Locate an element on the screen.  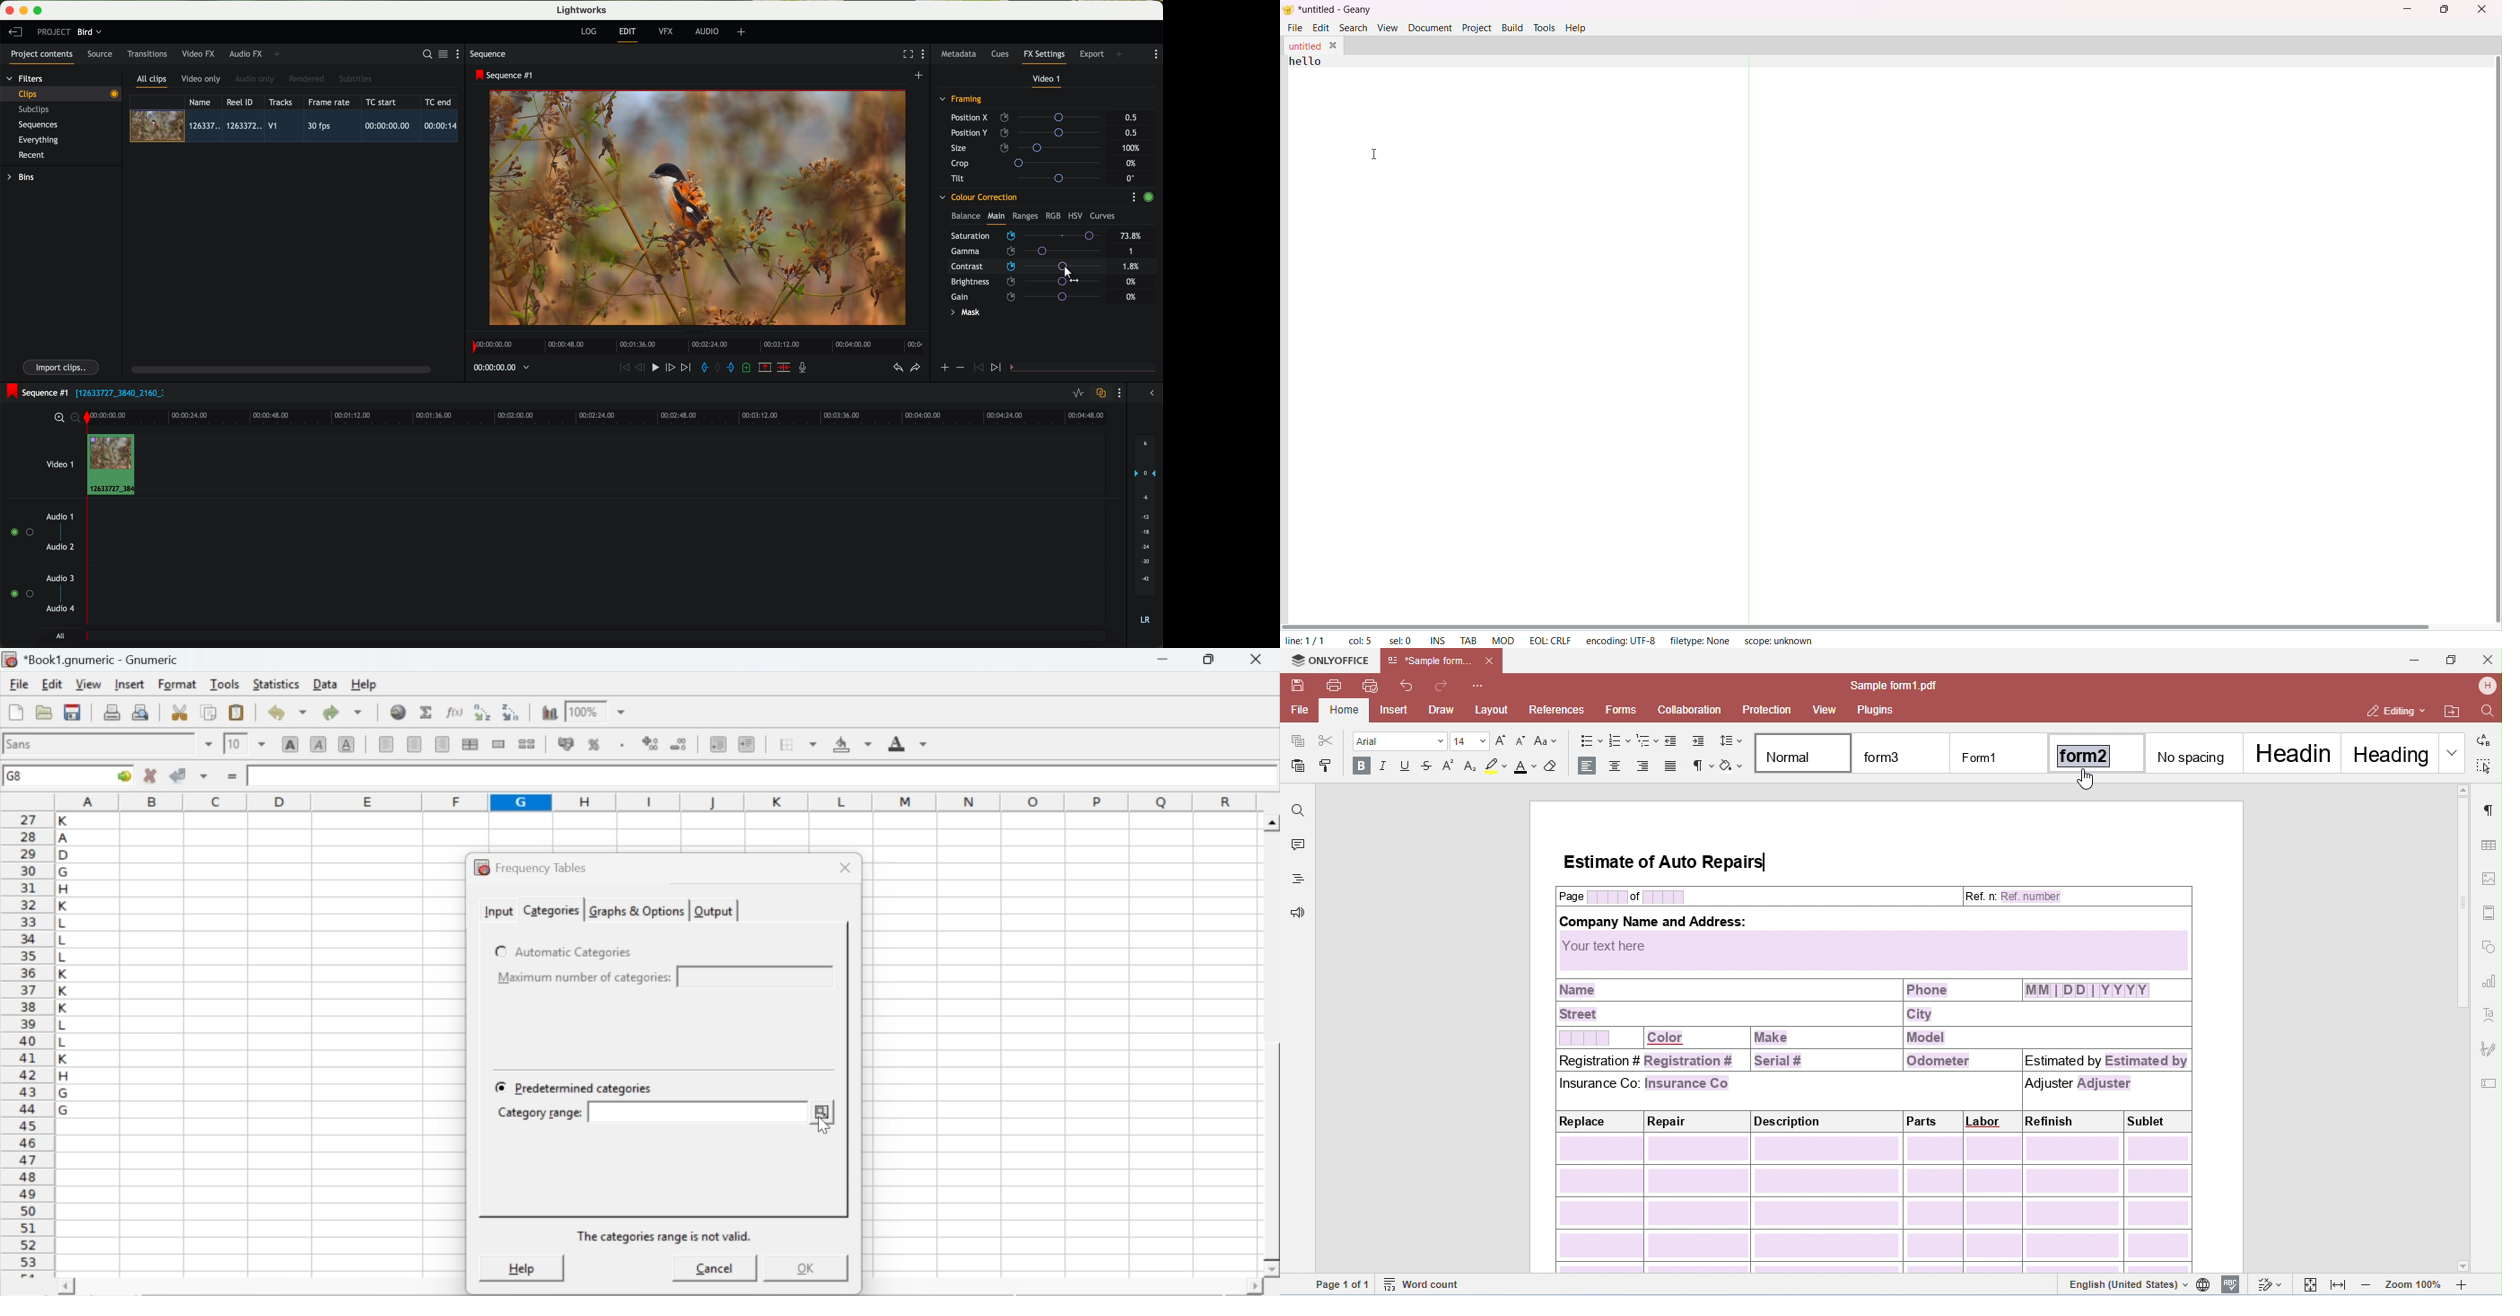
clear marks is located at coordinates (718, 368).